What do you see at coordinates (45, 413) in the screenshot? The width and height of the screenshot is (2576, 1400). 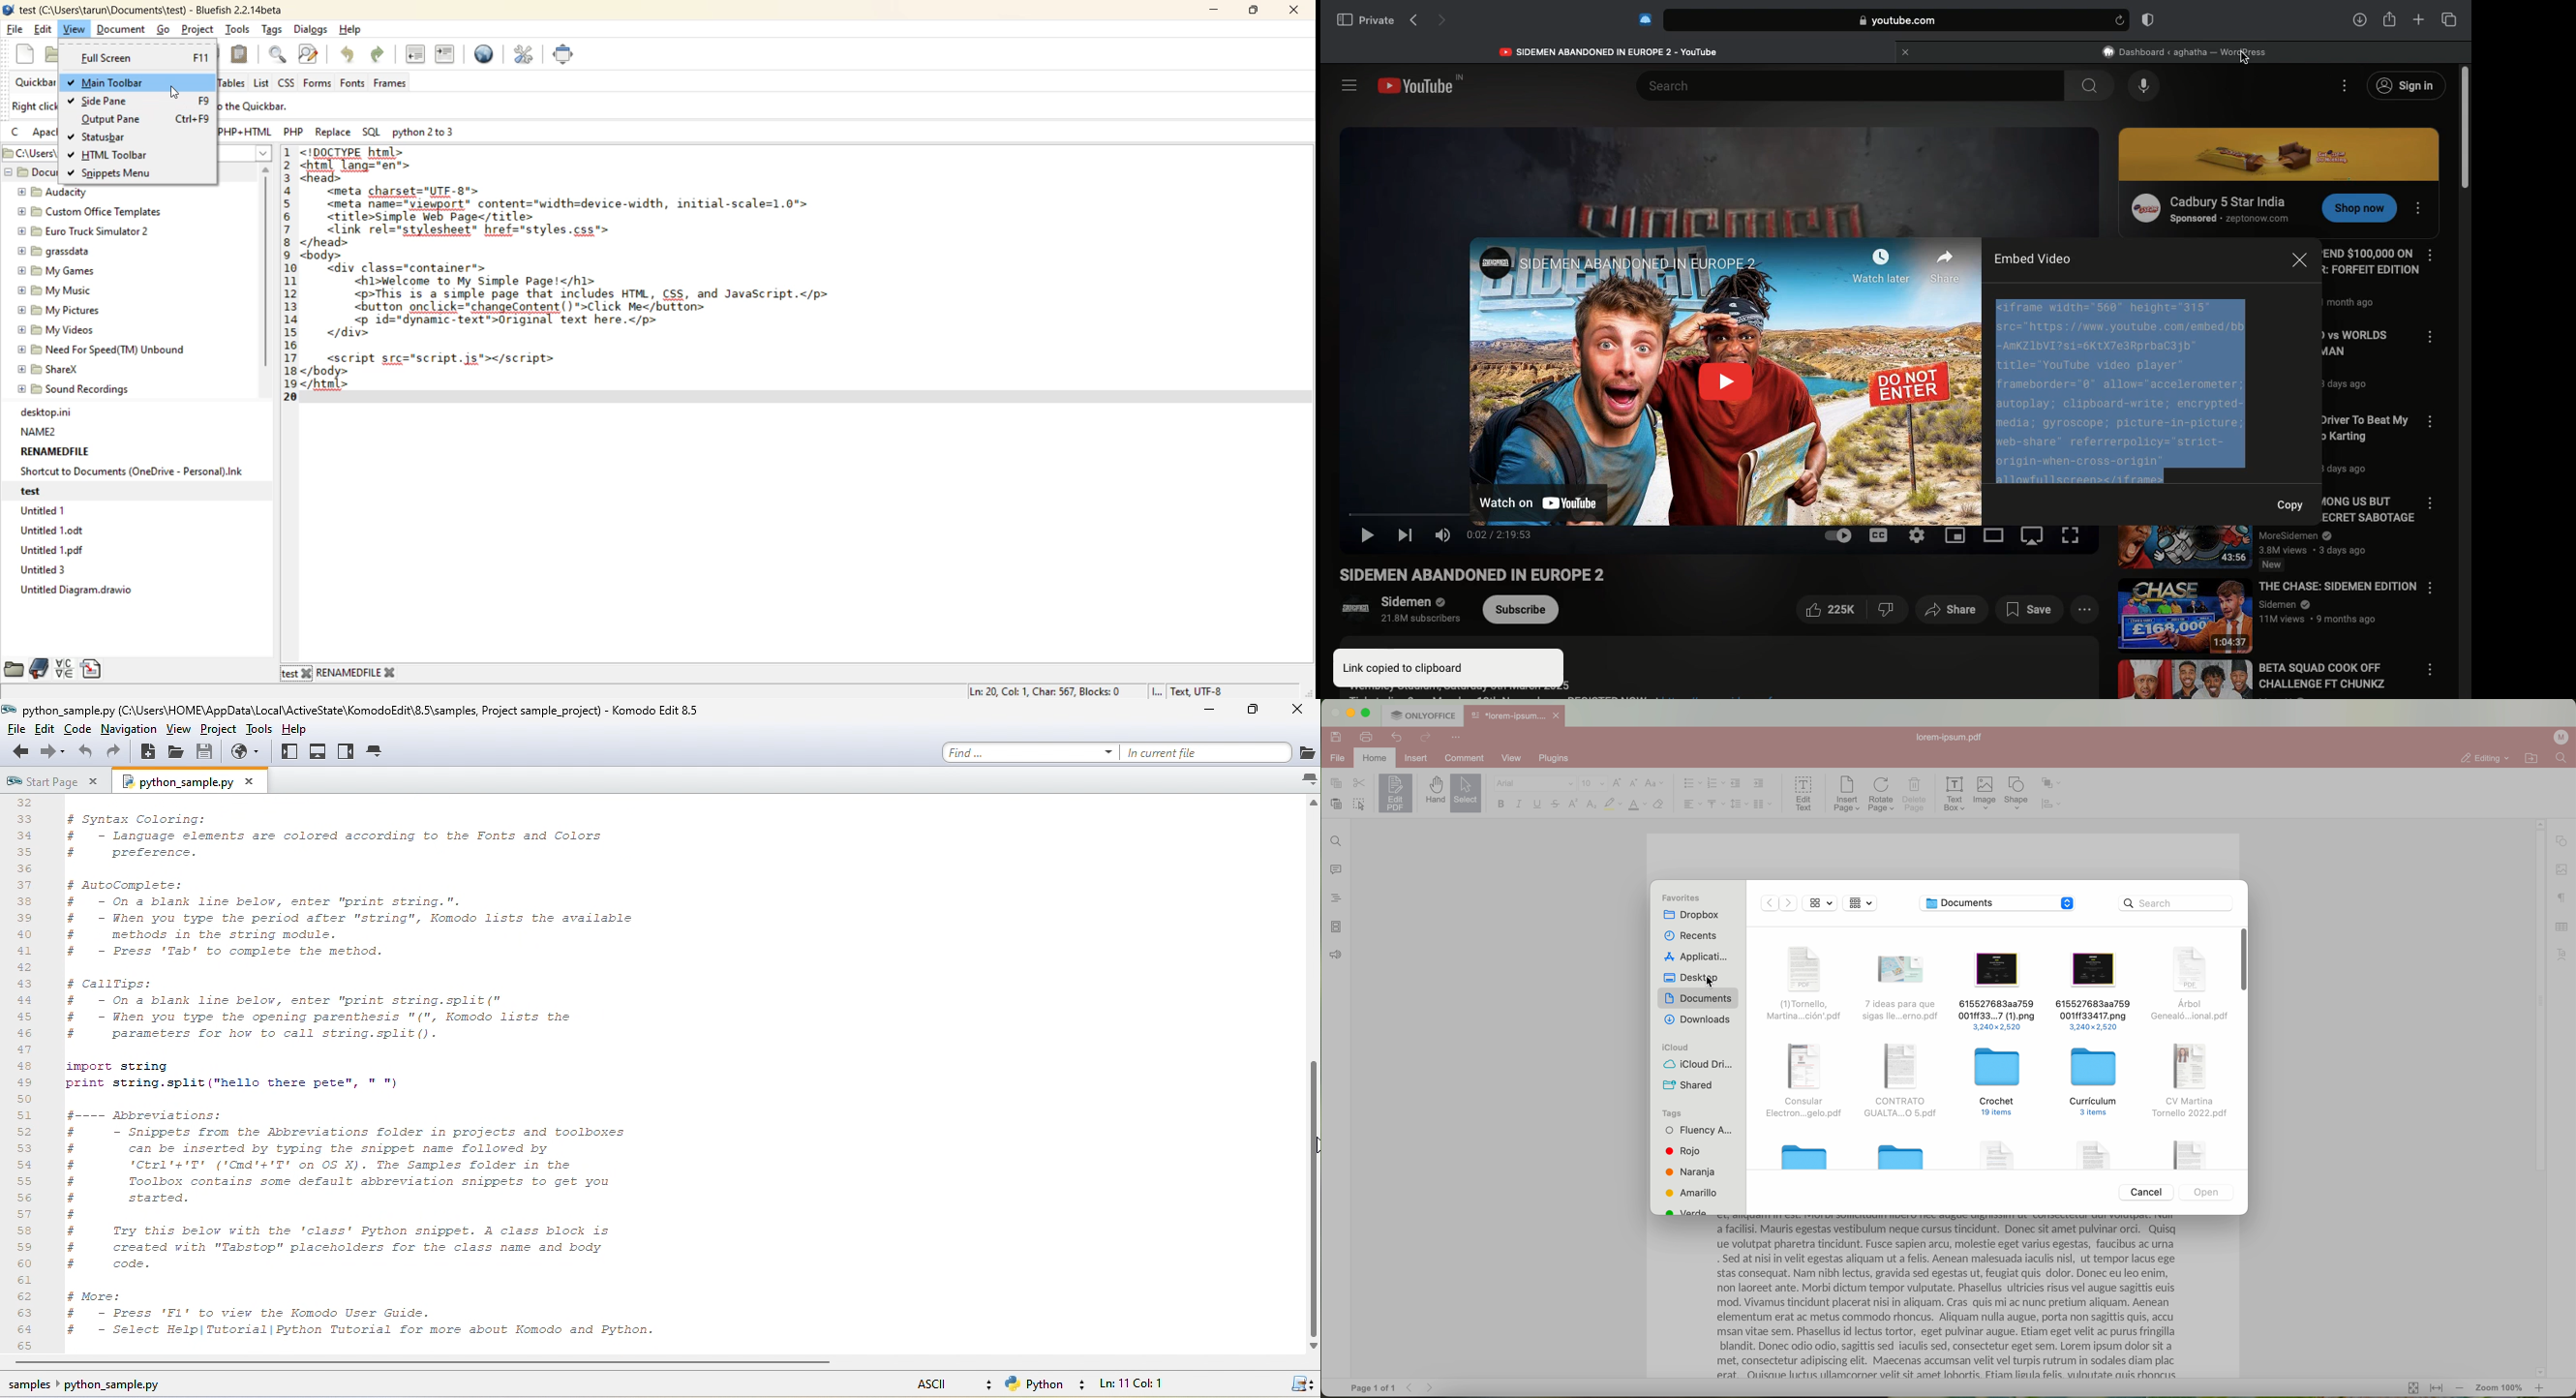 I see `desktop.ini` at bounding box center [45, 413].